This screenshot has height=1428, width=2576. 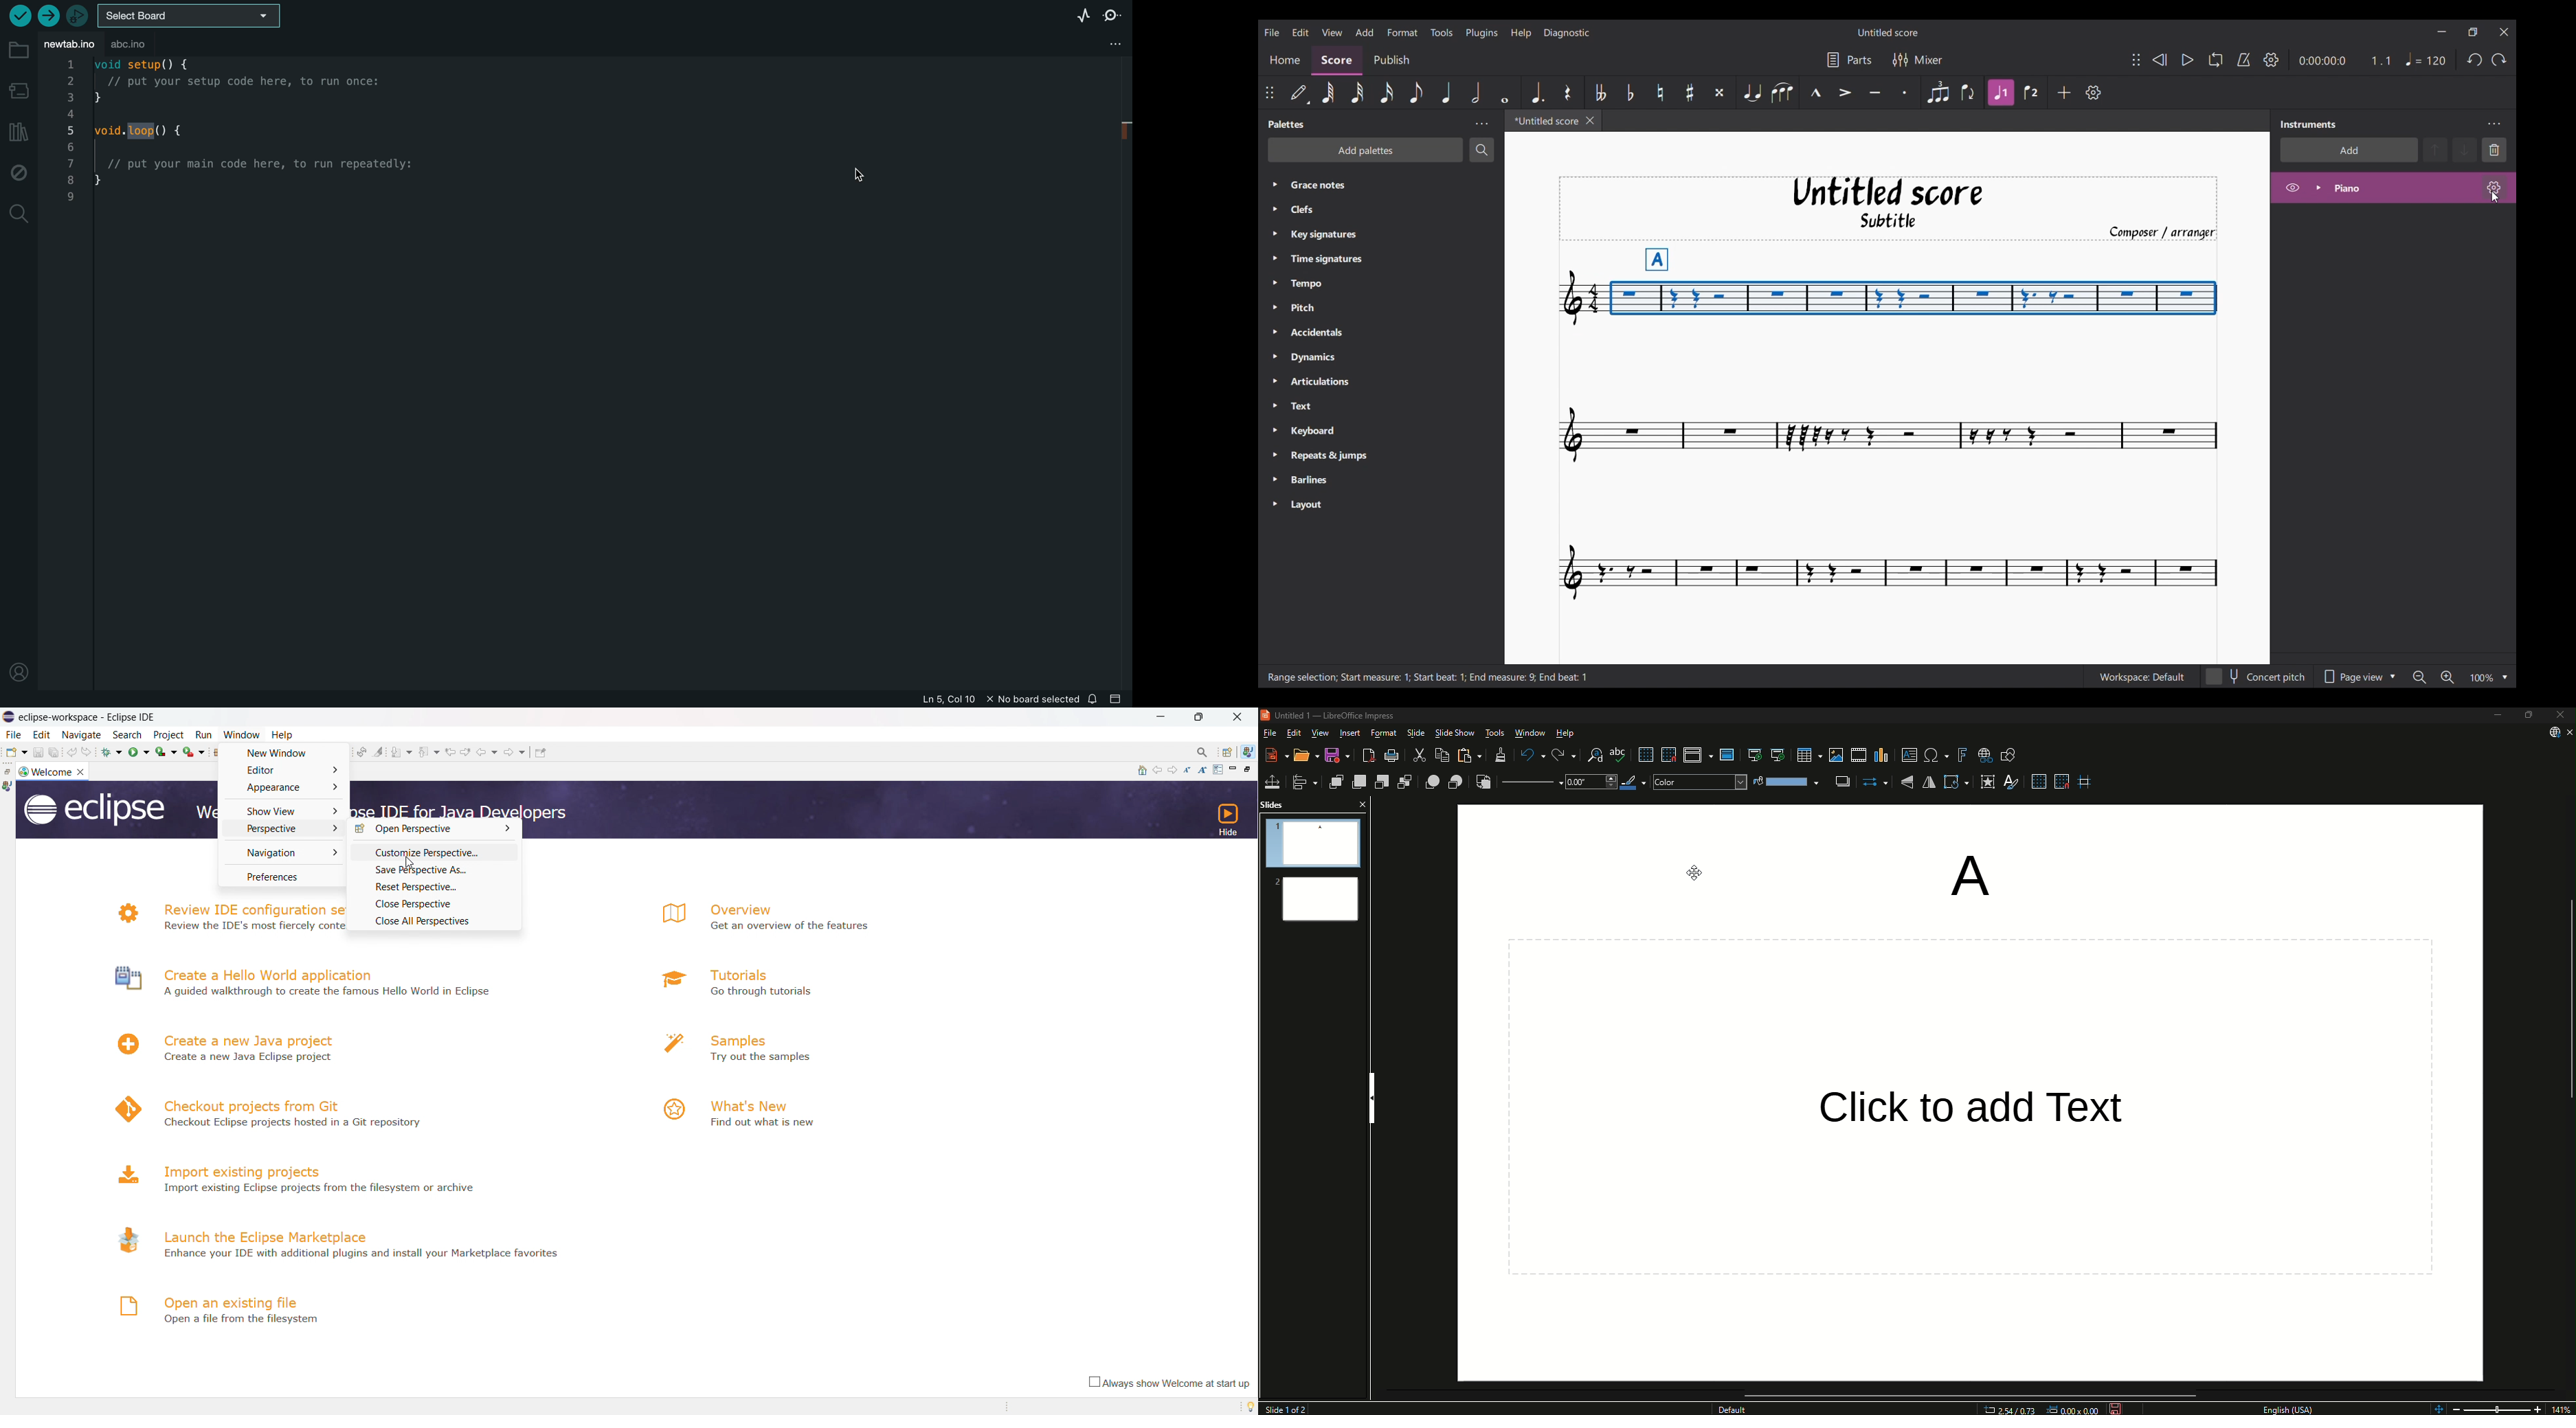 What do you see at coordinates (2426, 59) in the screenshot?
I see `Quarter note` at bounding box center [2426, 59].